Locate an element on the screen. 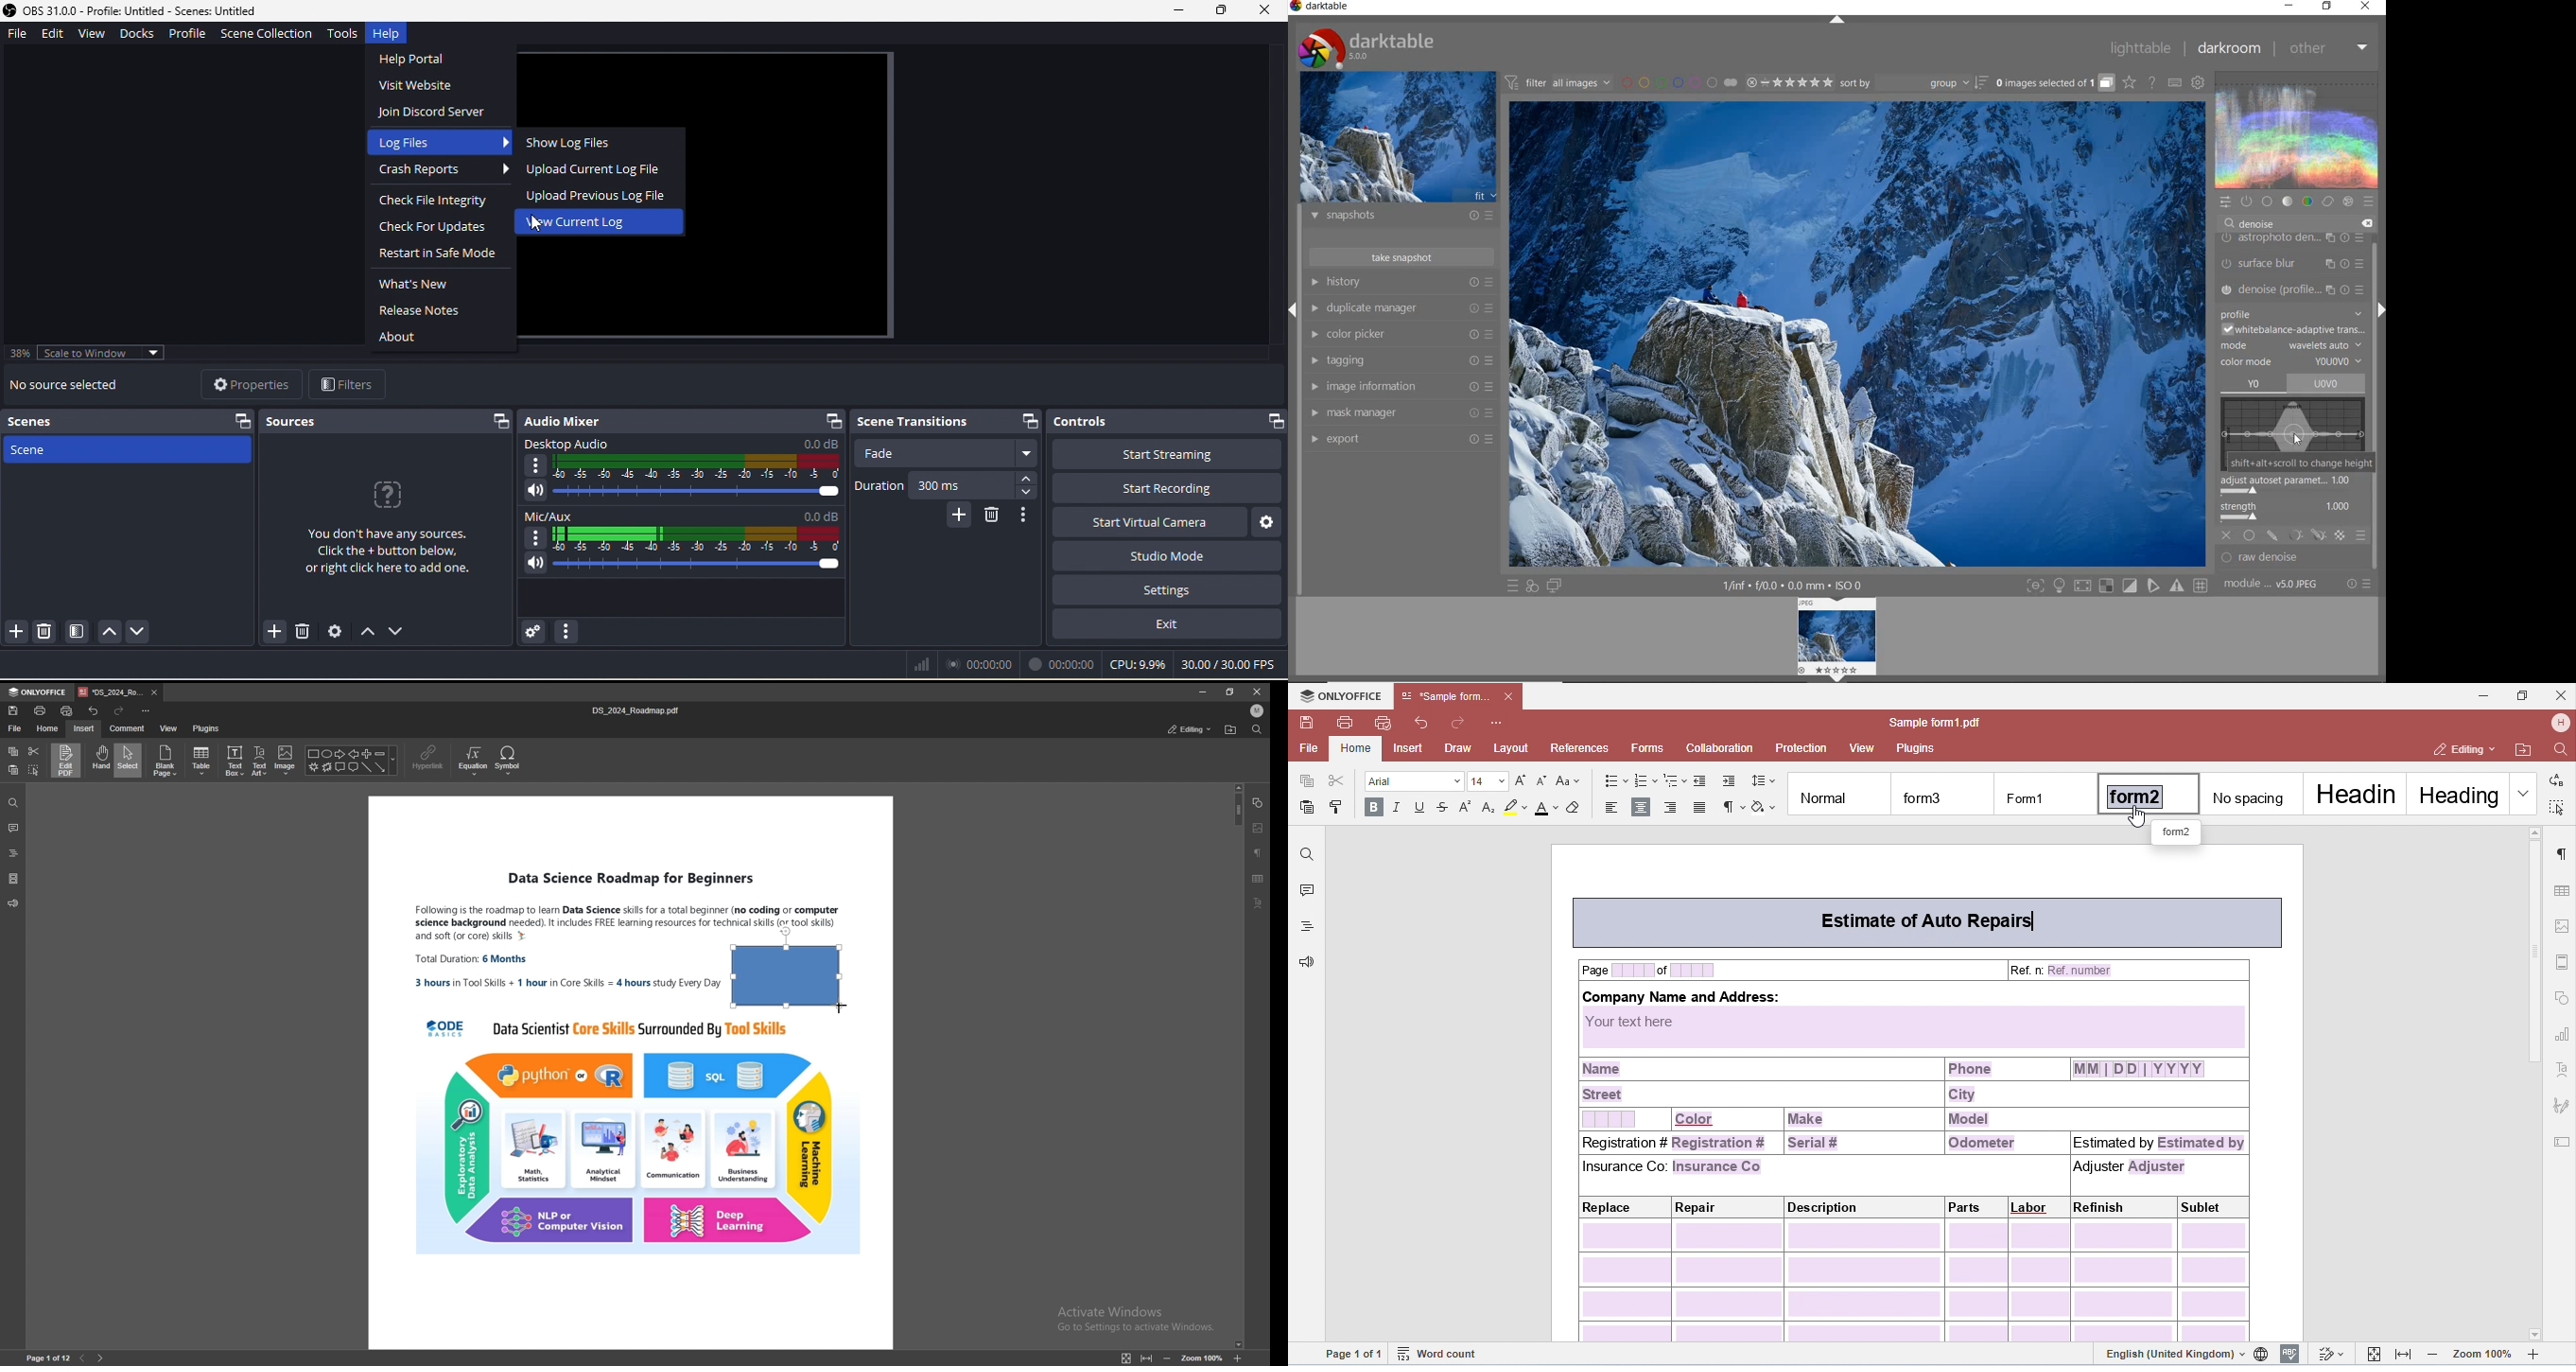 This screenshot has height=1372, width=2576. bars is located at coordinates (920, 665).